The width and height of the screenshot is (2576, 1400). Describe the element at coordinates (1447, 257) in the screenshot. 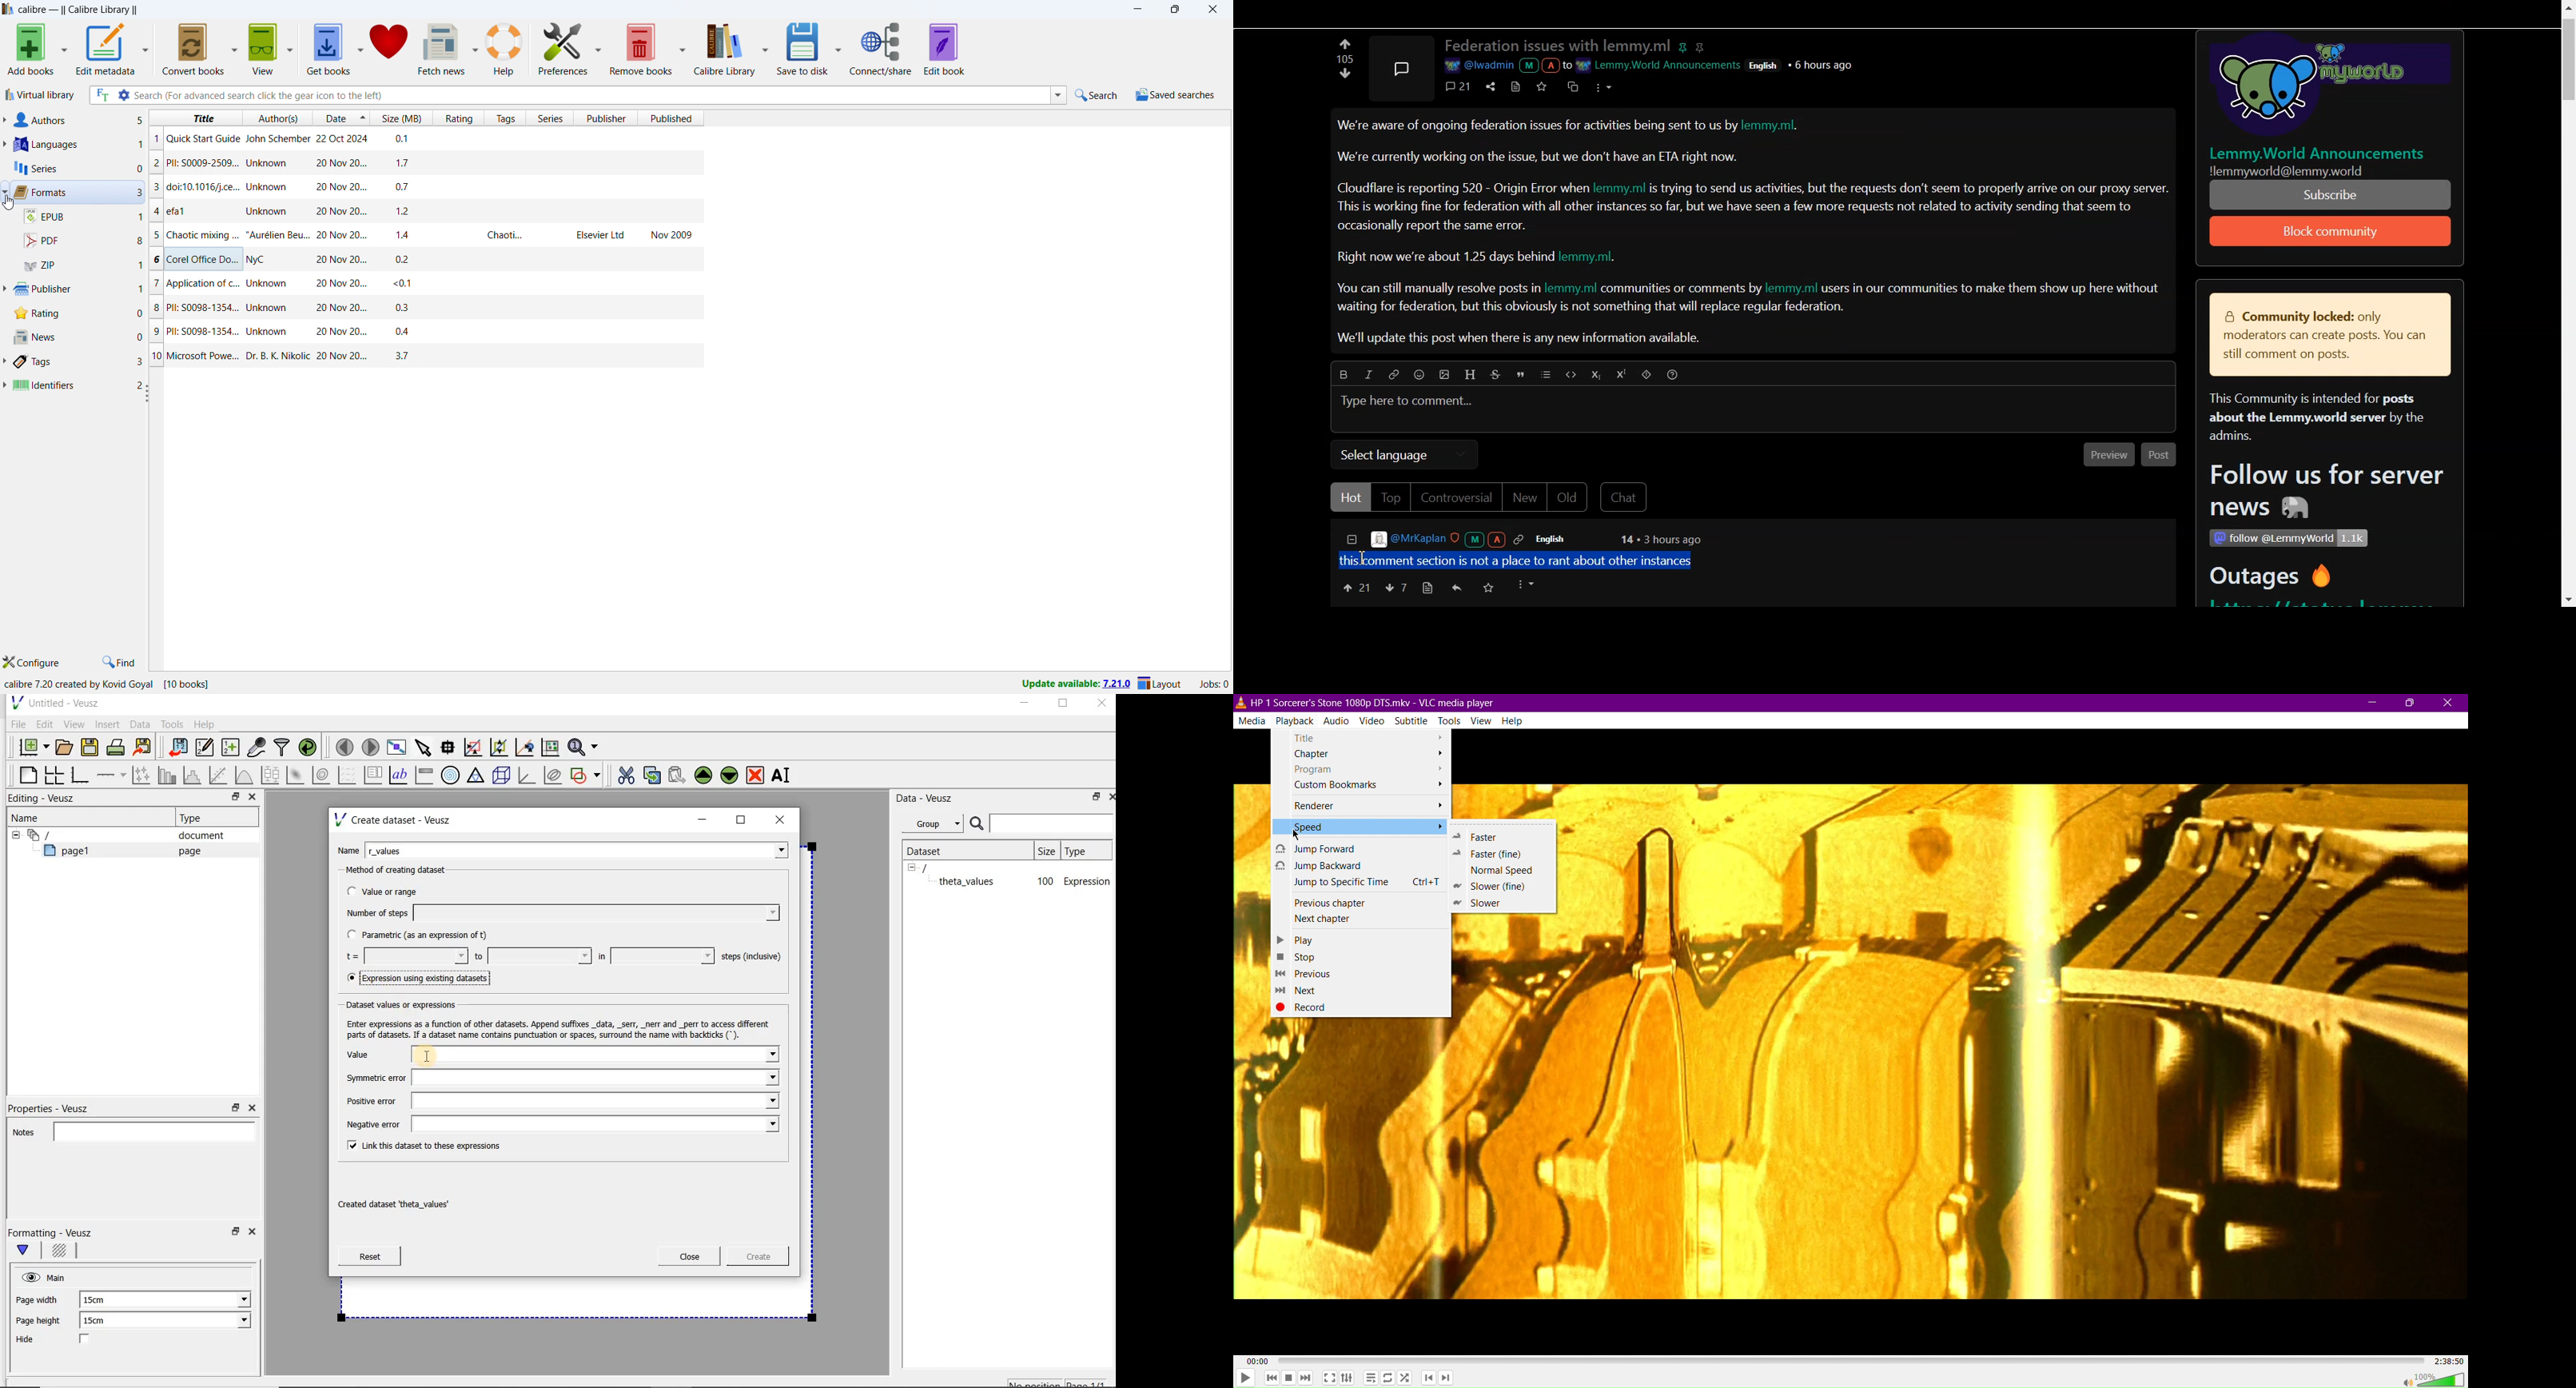

I see `Right now we're about 1.25 days behind` at that location.